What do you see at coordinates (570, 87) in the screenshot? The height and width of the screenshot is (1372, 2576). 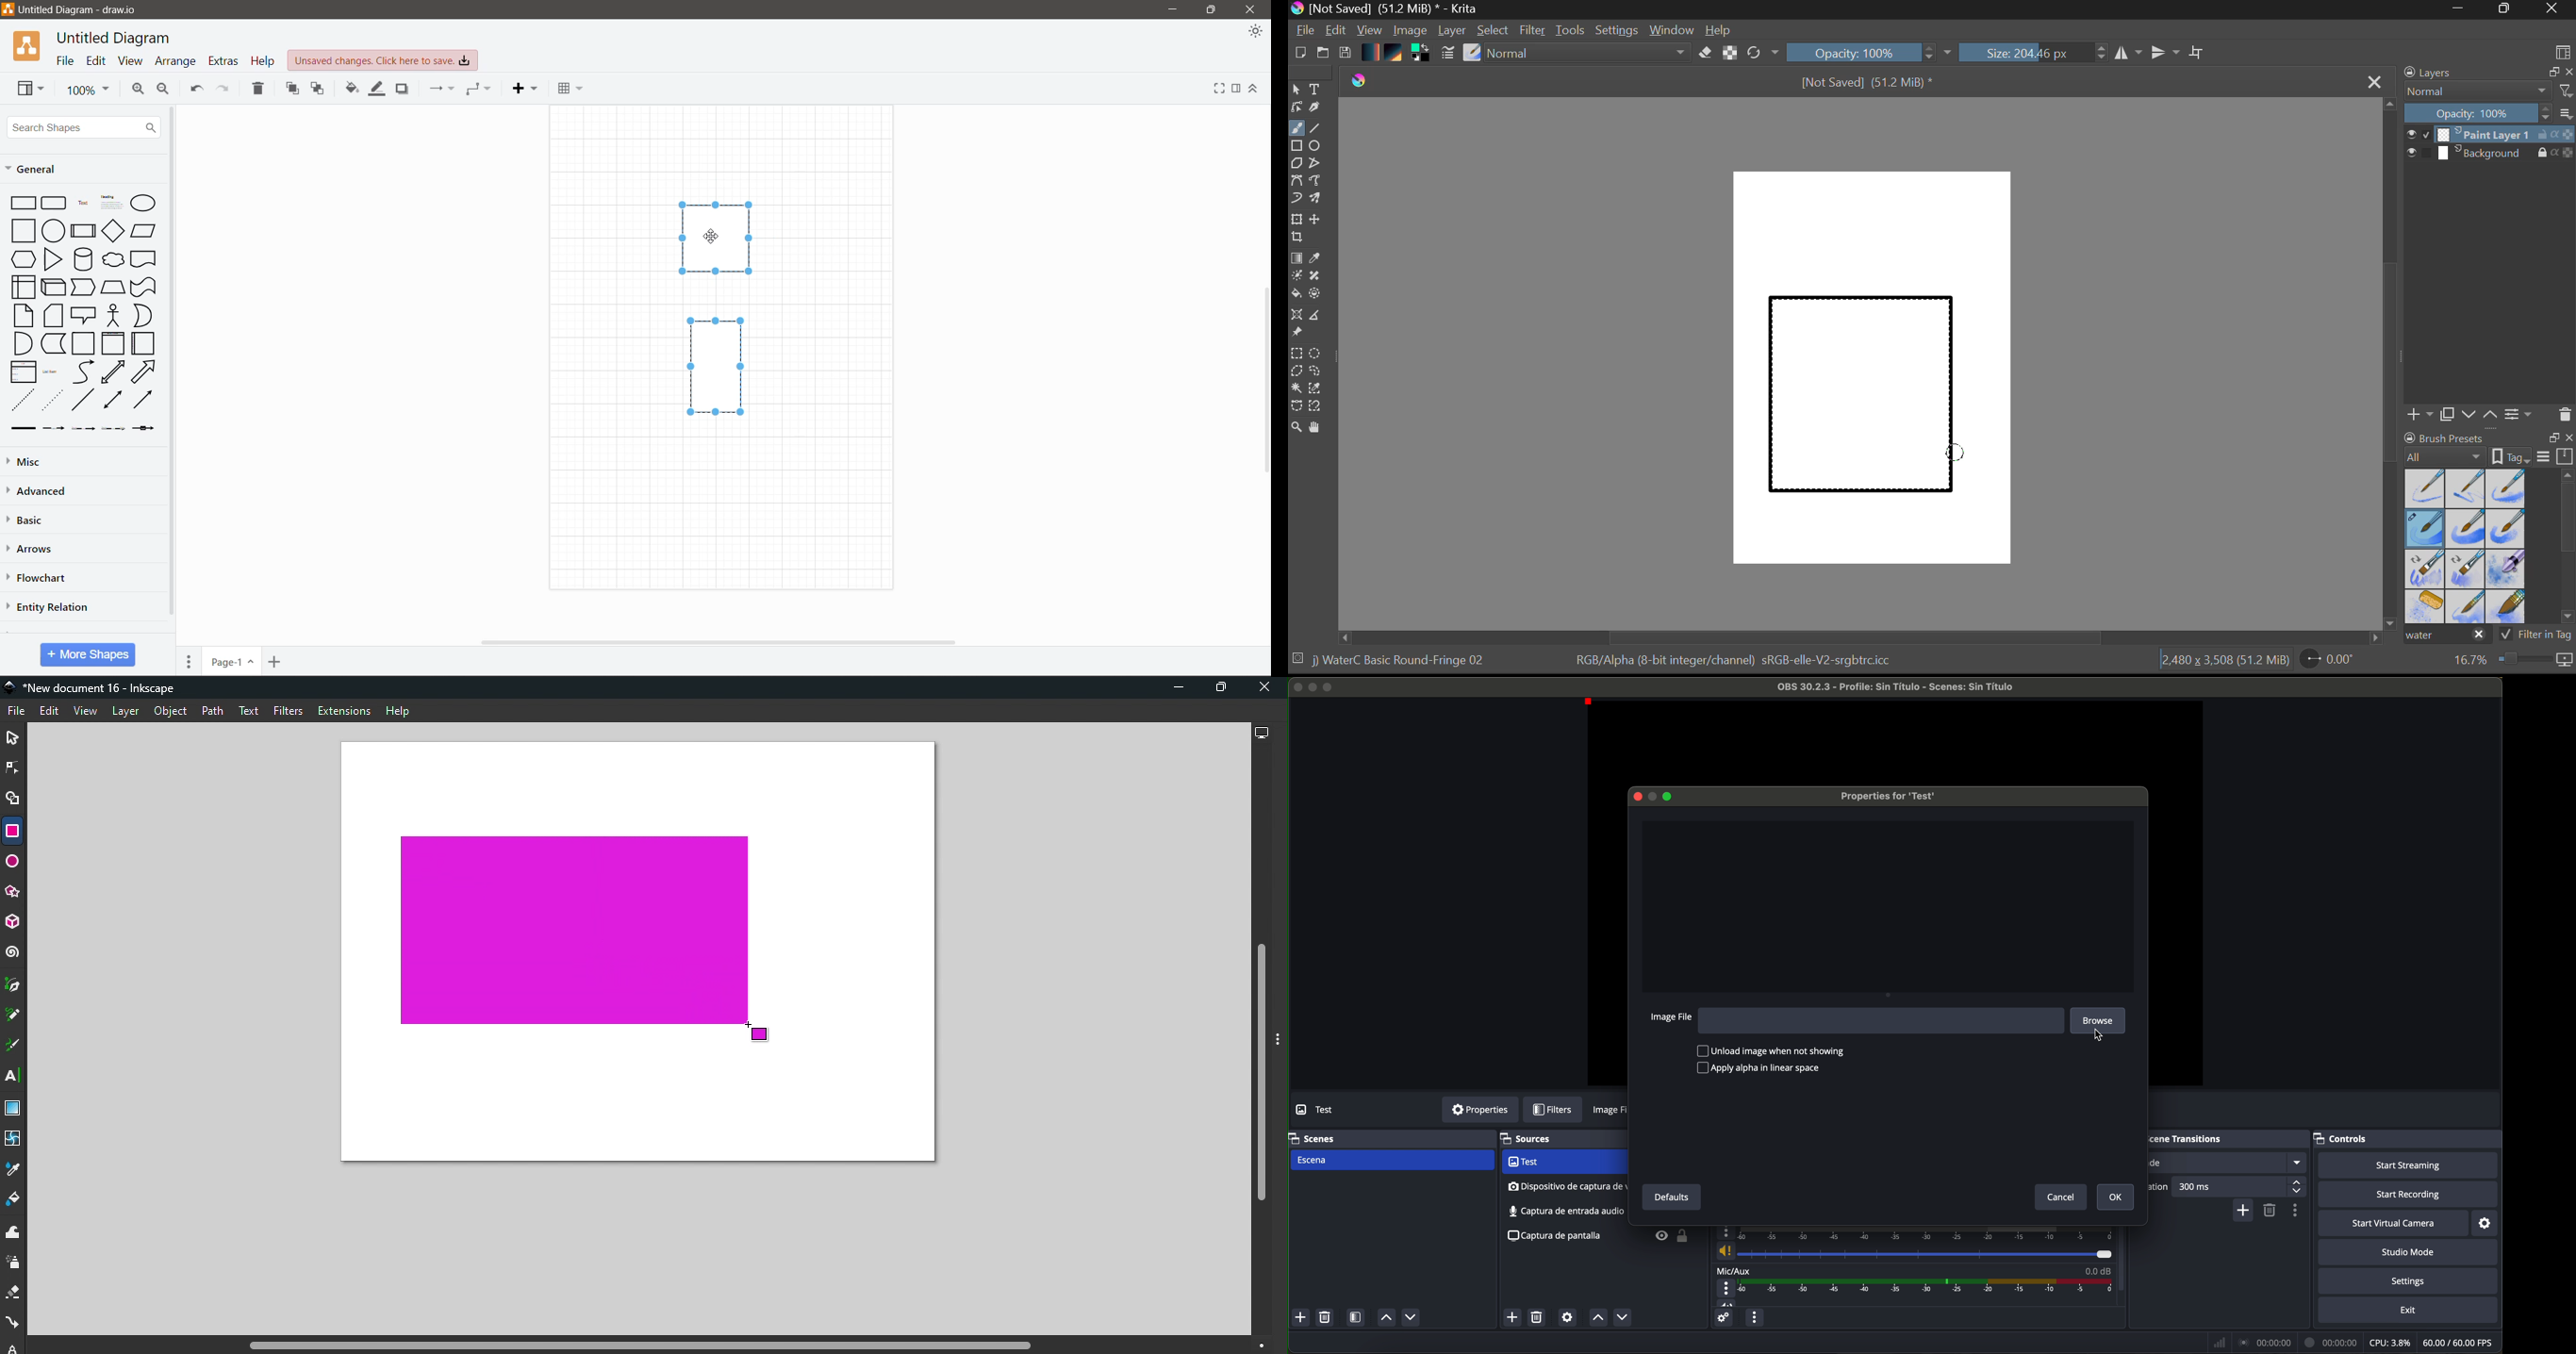 I see `Table` at bounding box center [570, 87].